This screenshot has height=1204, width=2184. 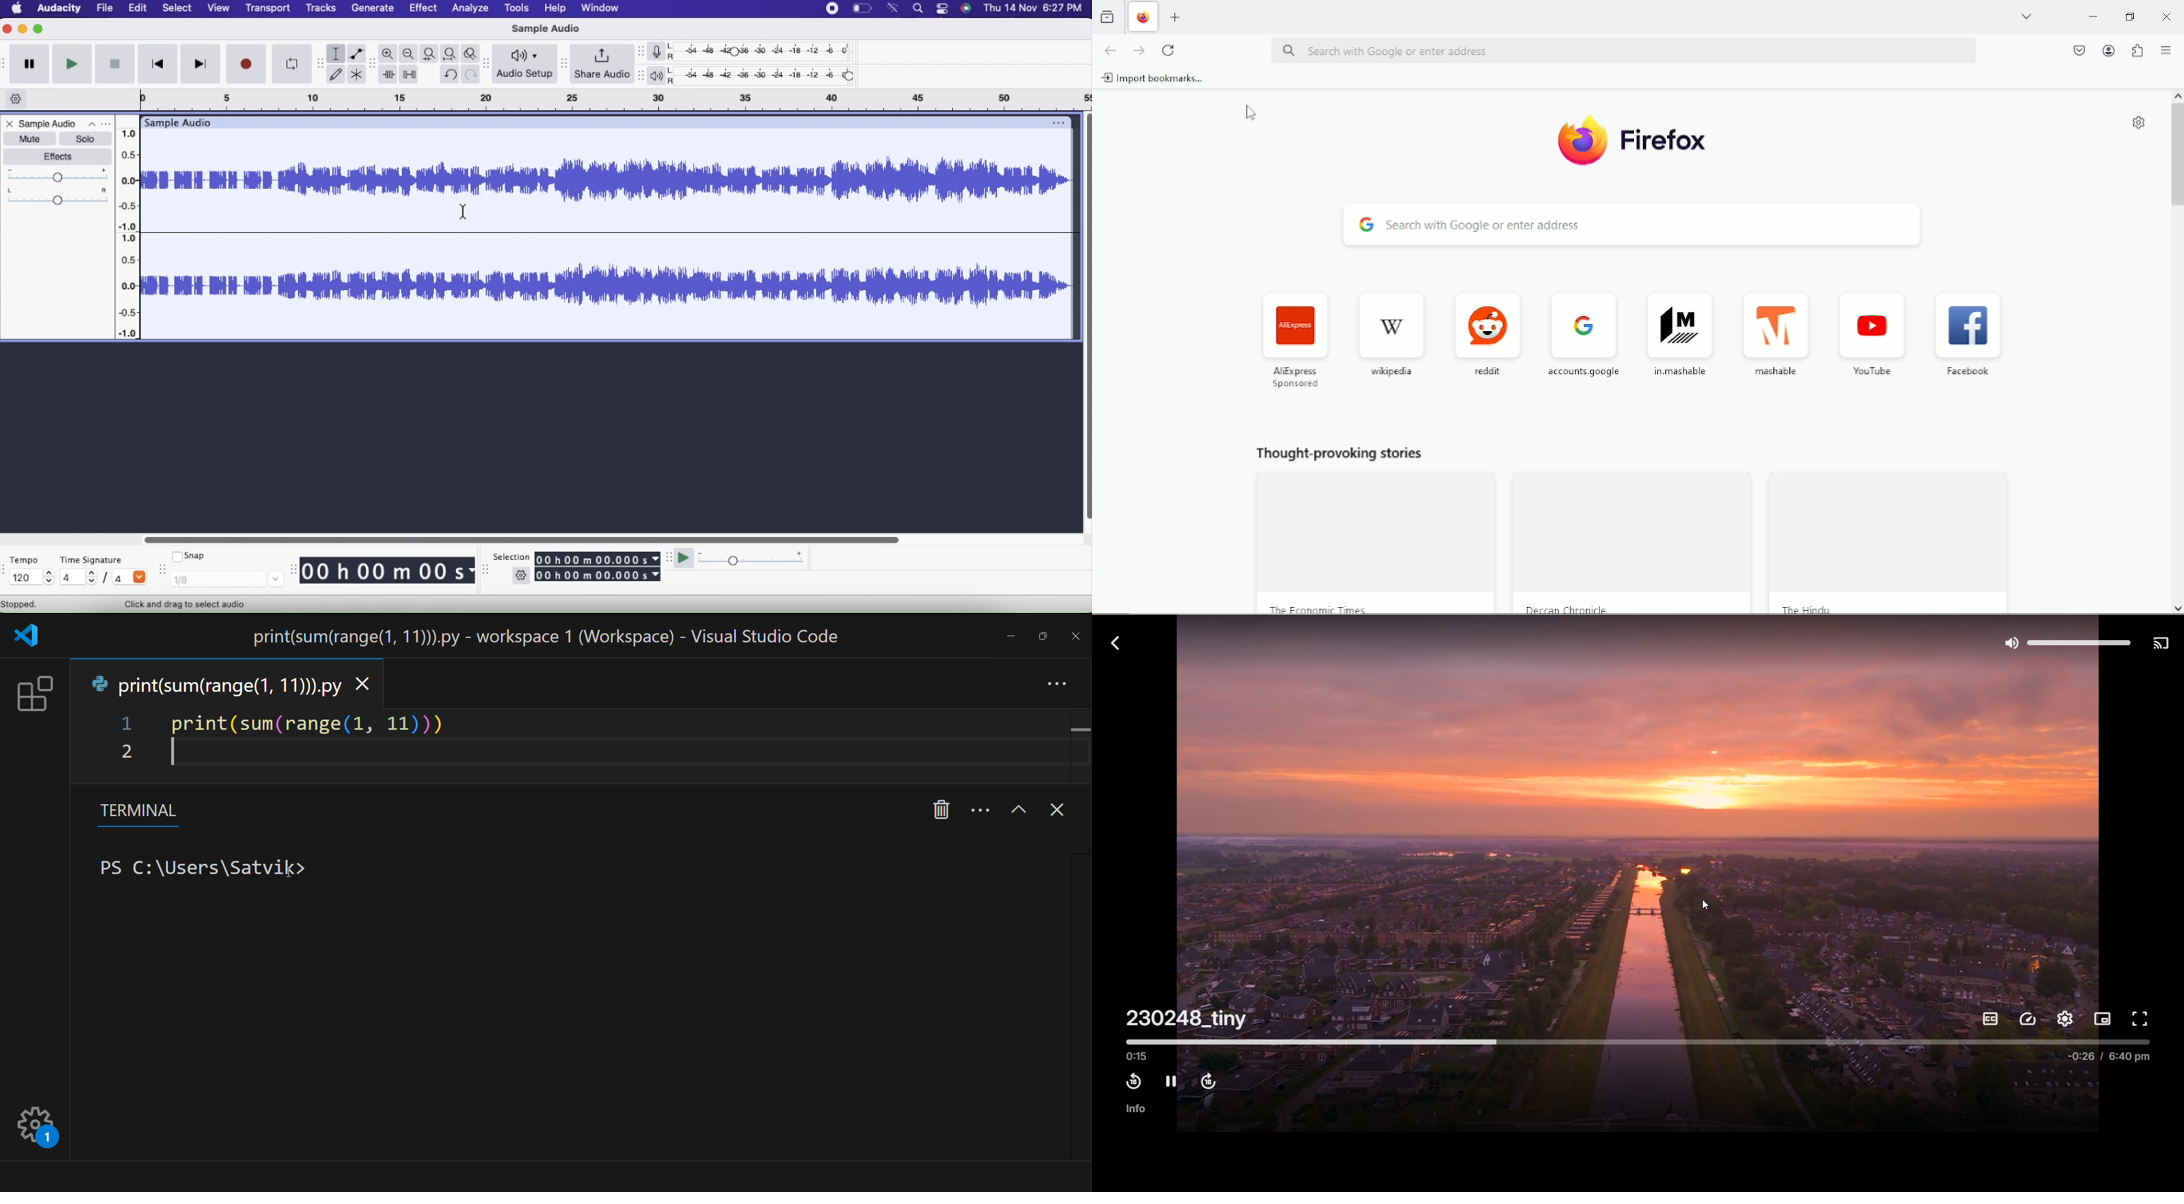 What do you see at coordinates (105, 8) in the screenshot?
I see `File` at bounding box center [105, 8].